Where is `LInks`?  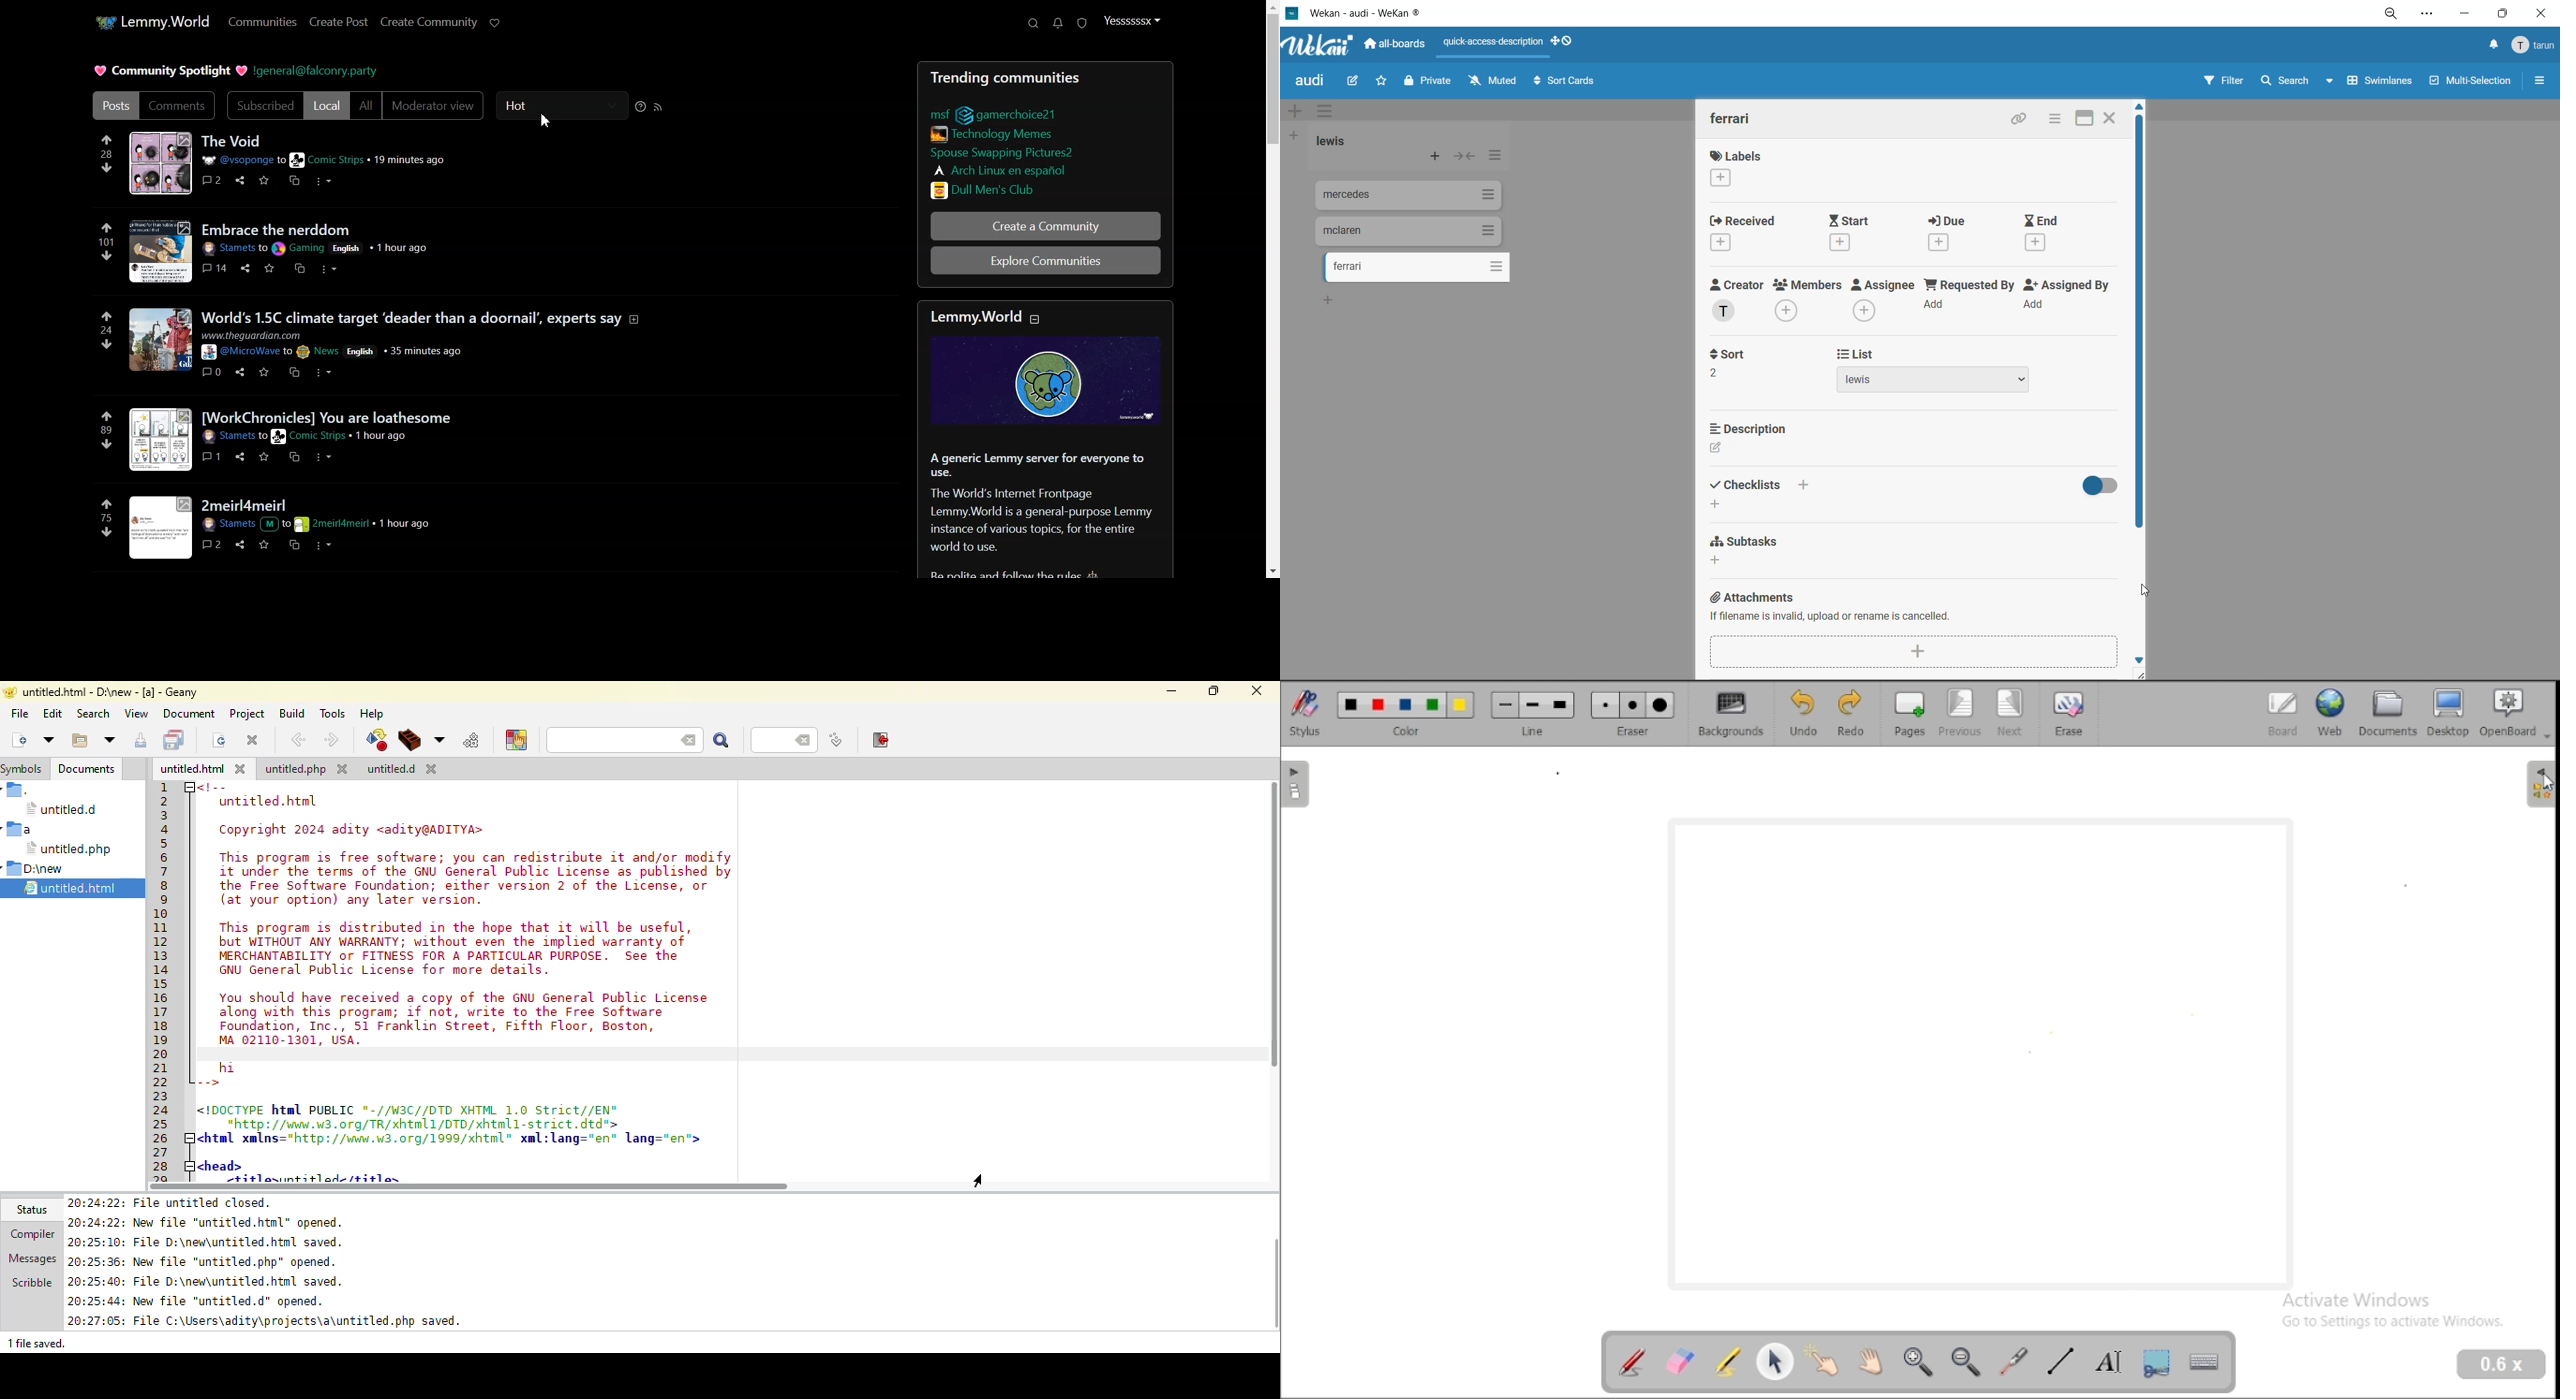
LInks is located at coordinates (1020, 113).